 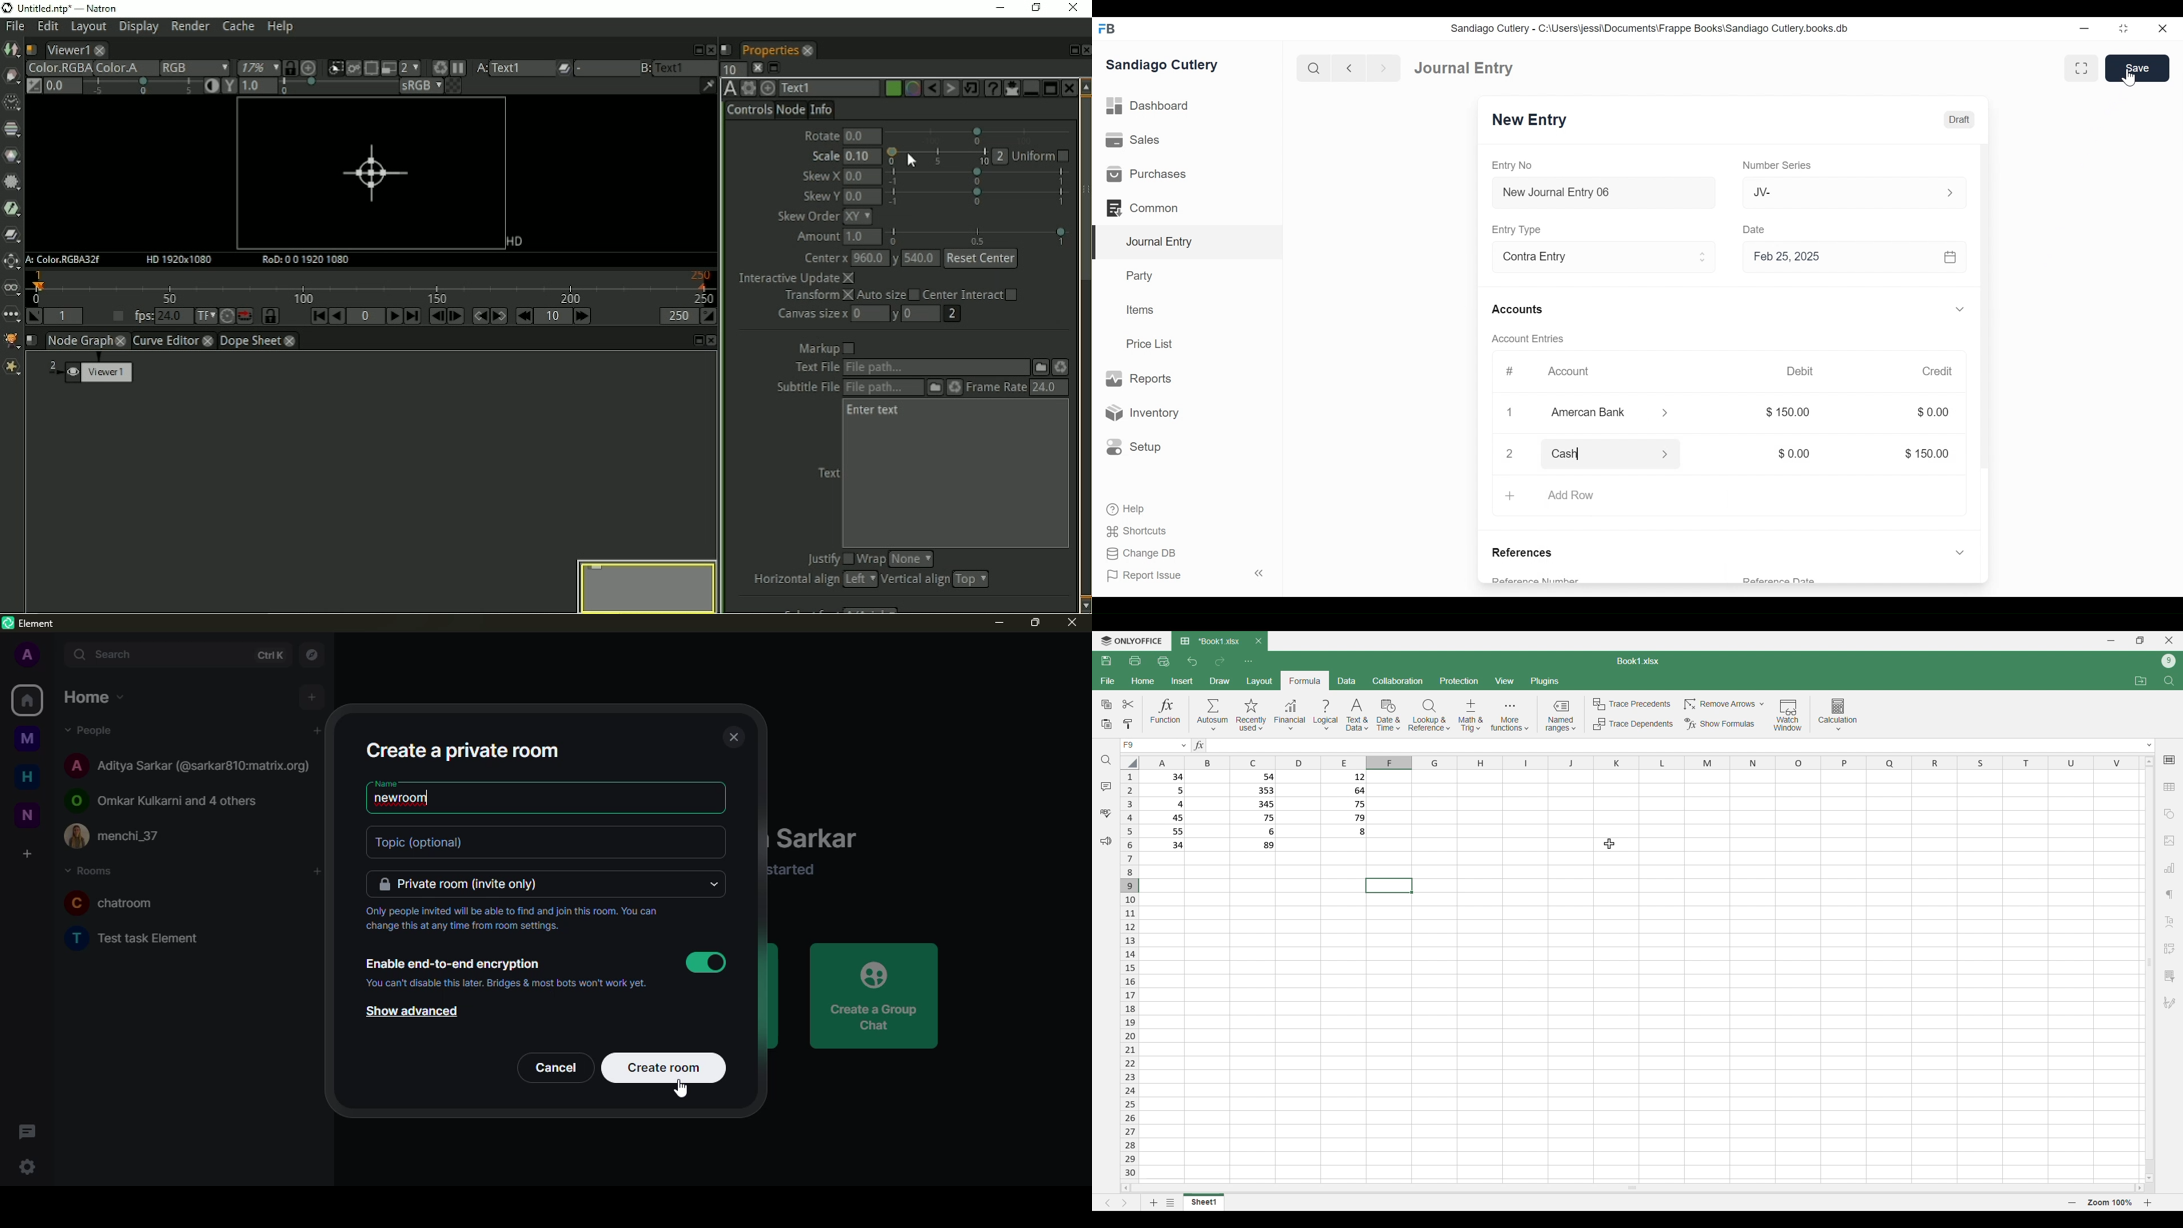 What do you see at coordinates (2170, 841) in the screenshot?
I see `Insert images` at bounding box center [2170, 841].